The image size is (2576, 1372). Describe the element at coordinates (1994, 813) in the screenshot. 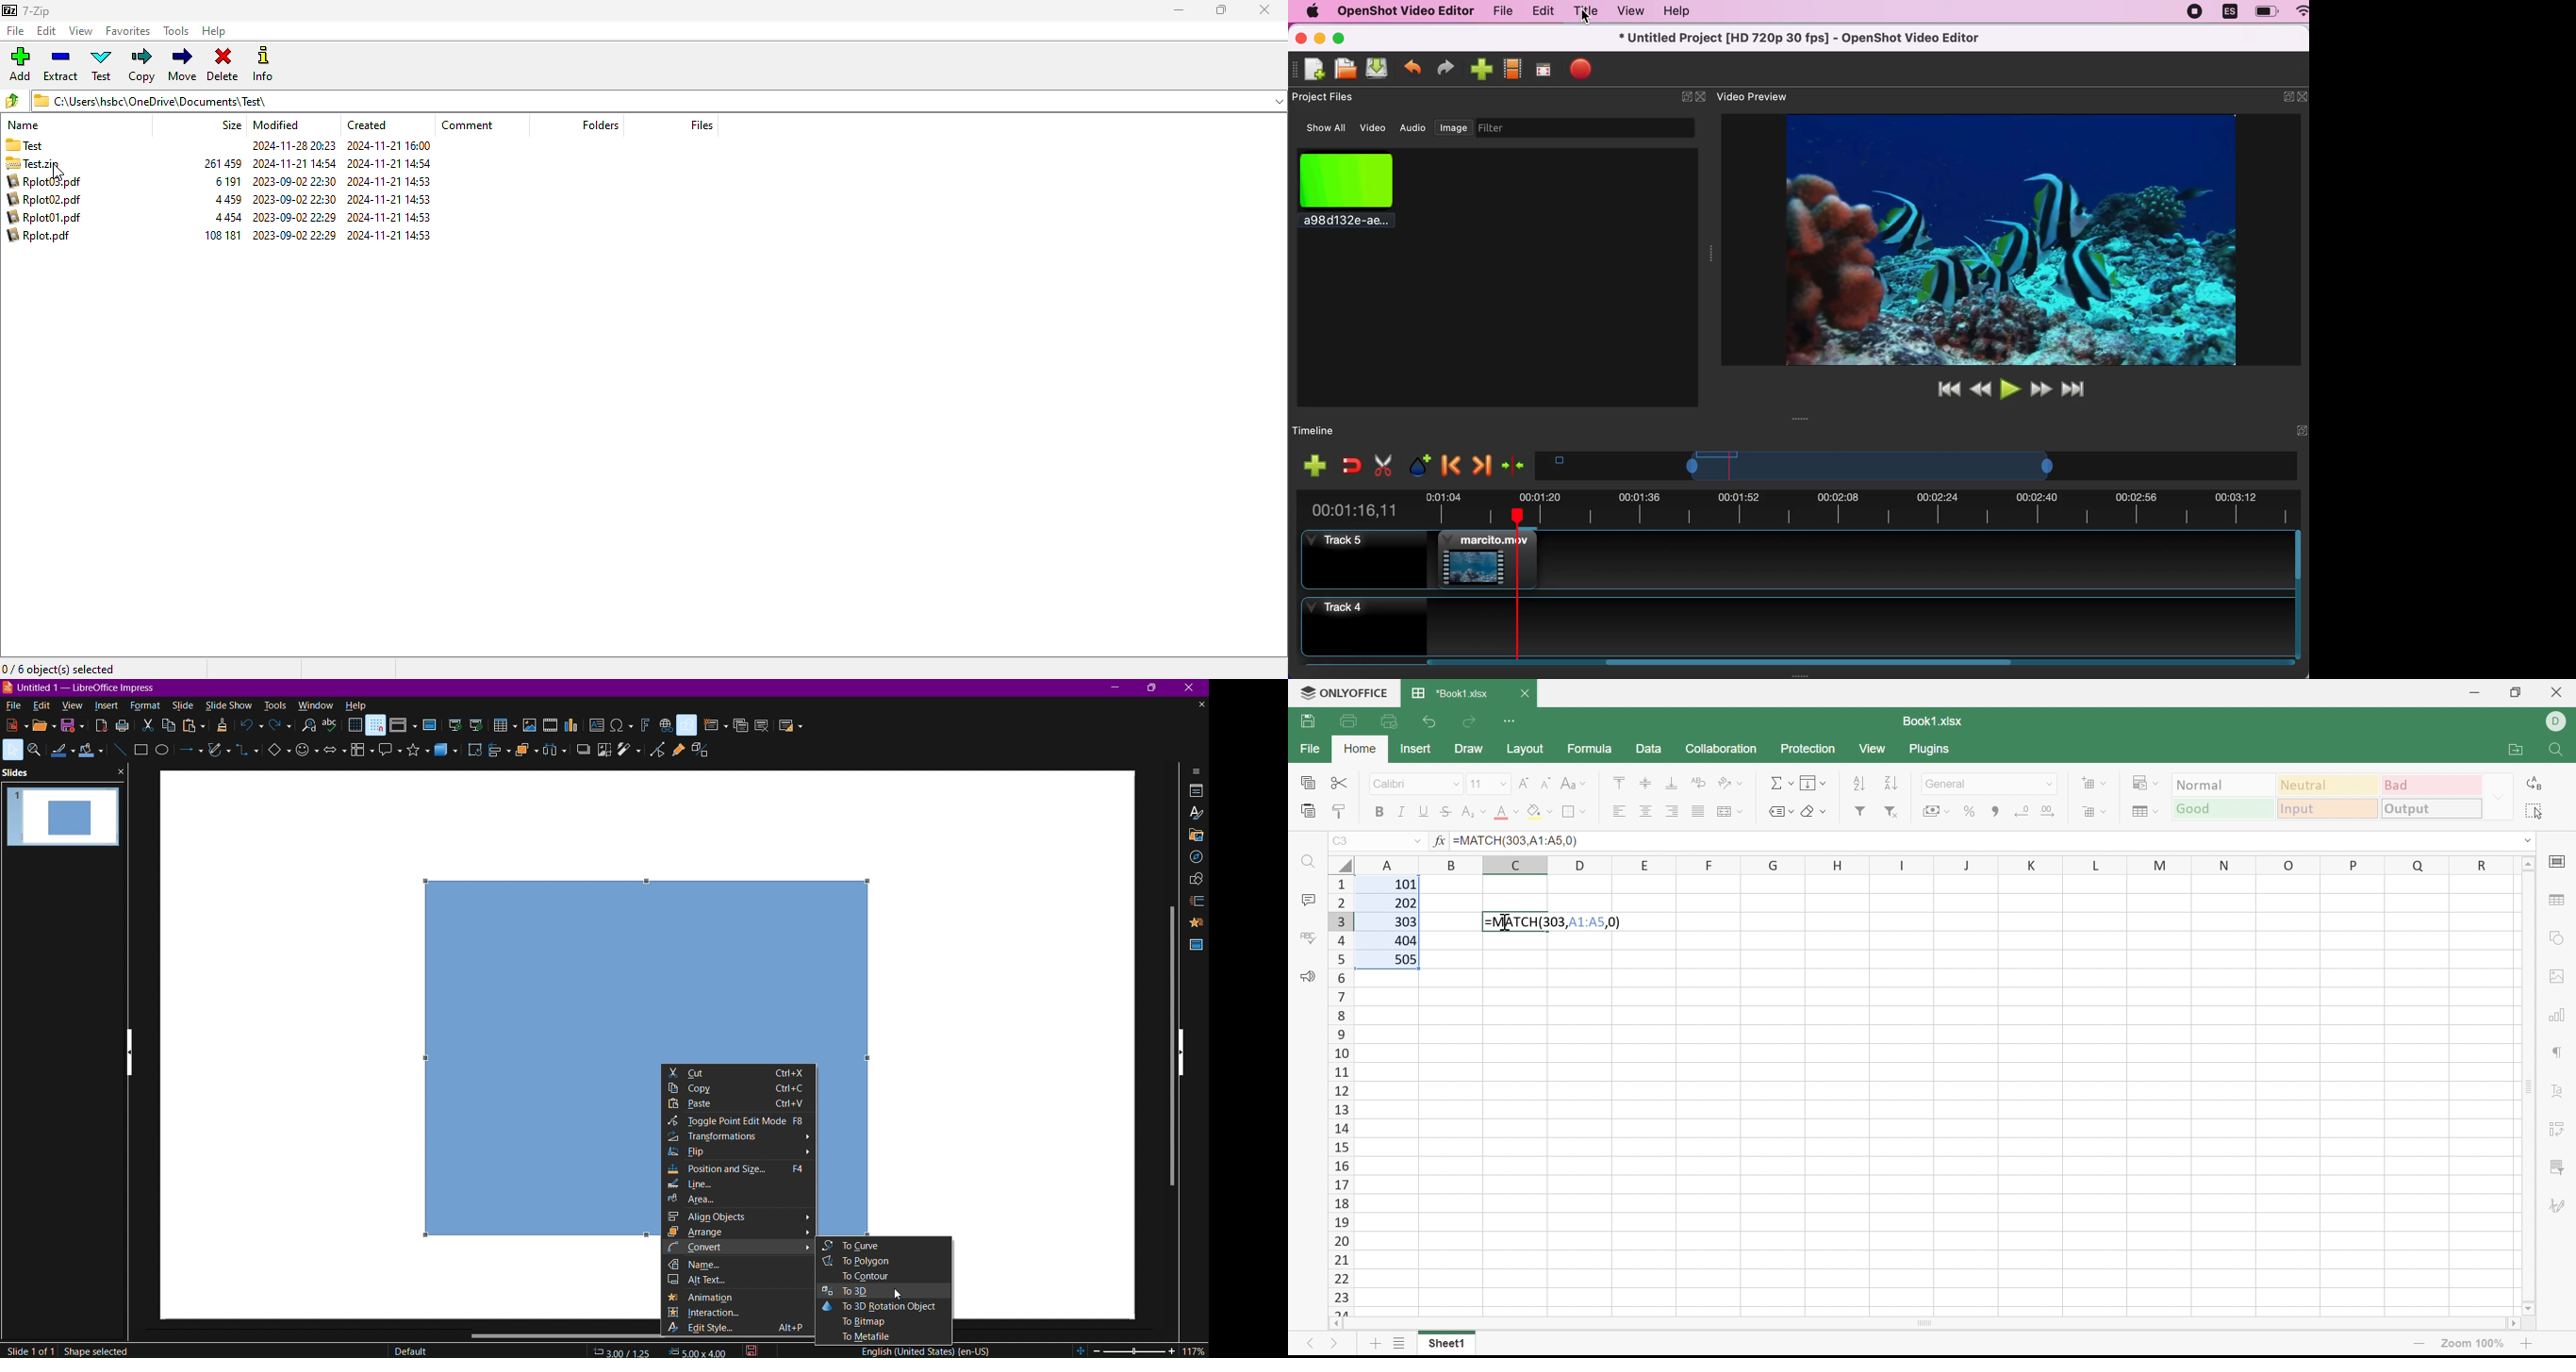

I see `Comma style` at that location.